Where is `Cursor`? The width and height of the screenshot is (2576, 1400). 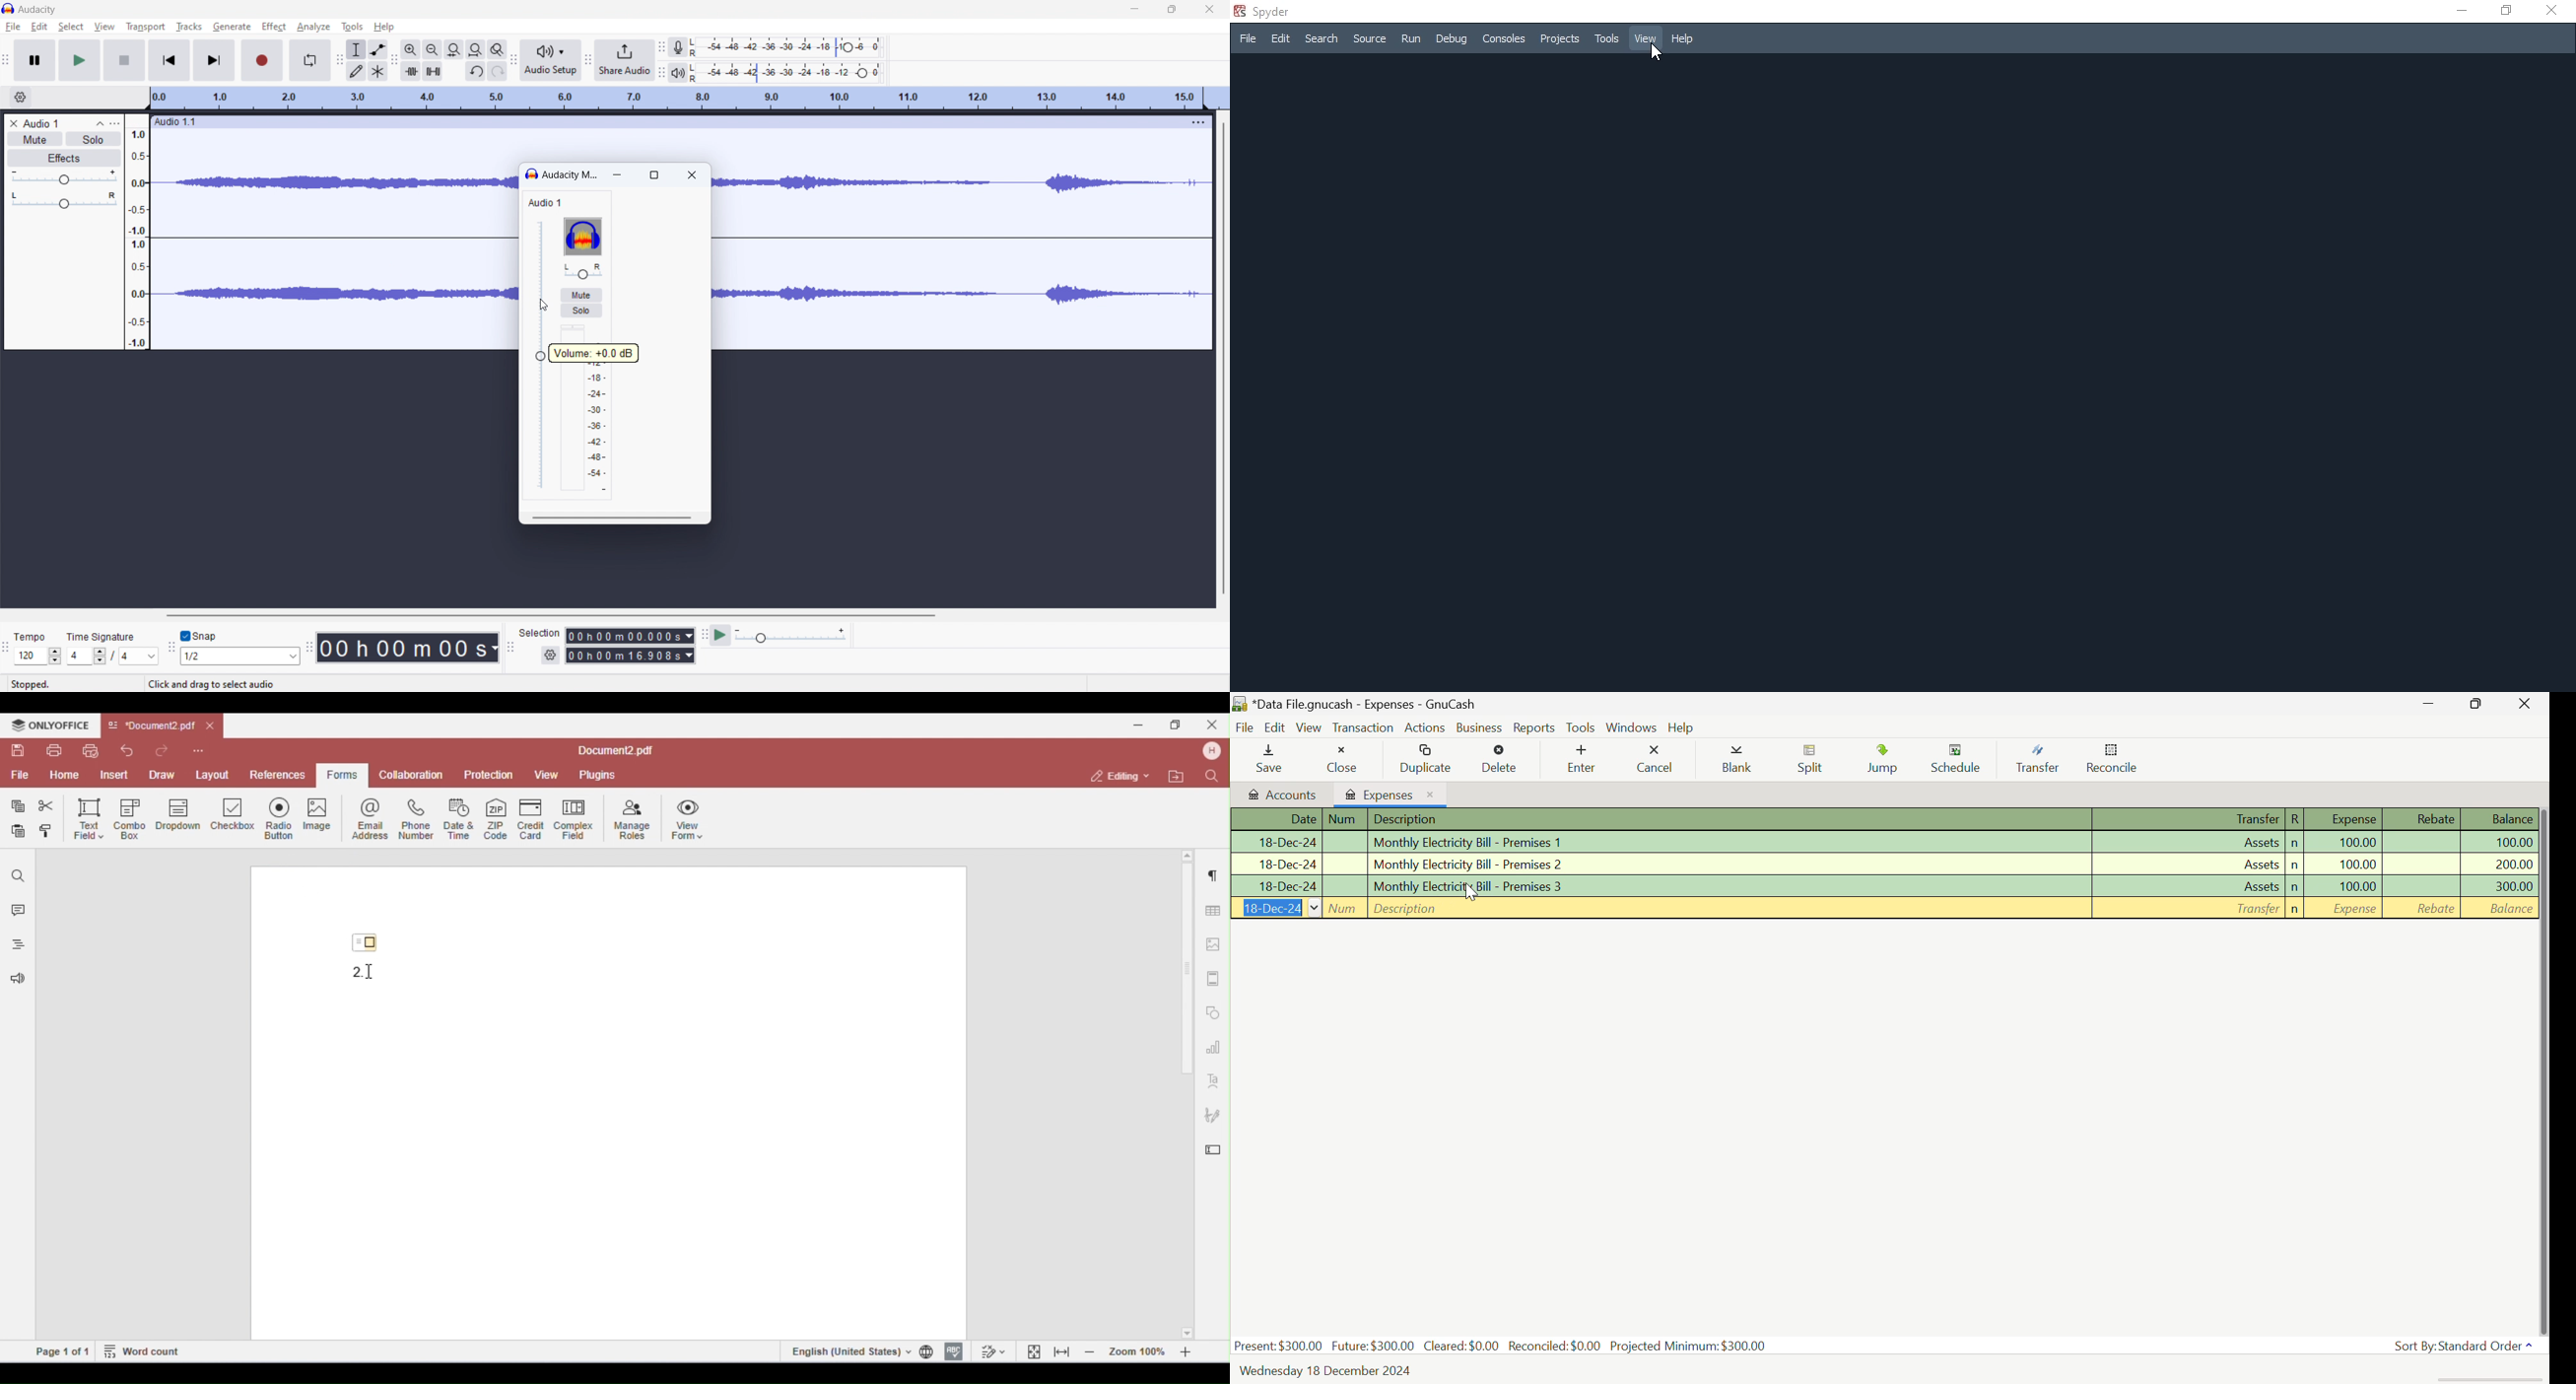
Cursor is located at coordinates (1657, 51).